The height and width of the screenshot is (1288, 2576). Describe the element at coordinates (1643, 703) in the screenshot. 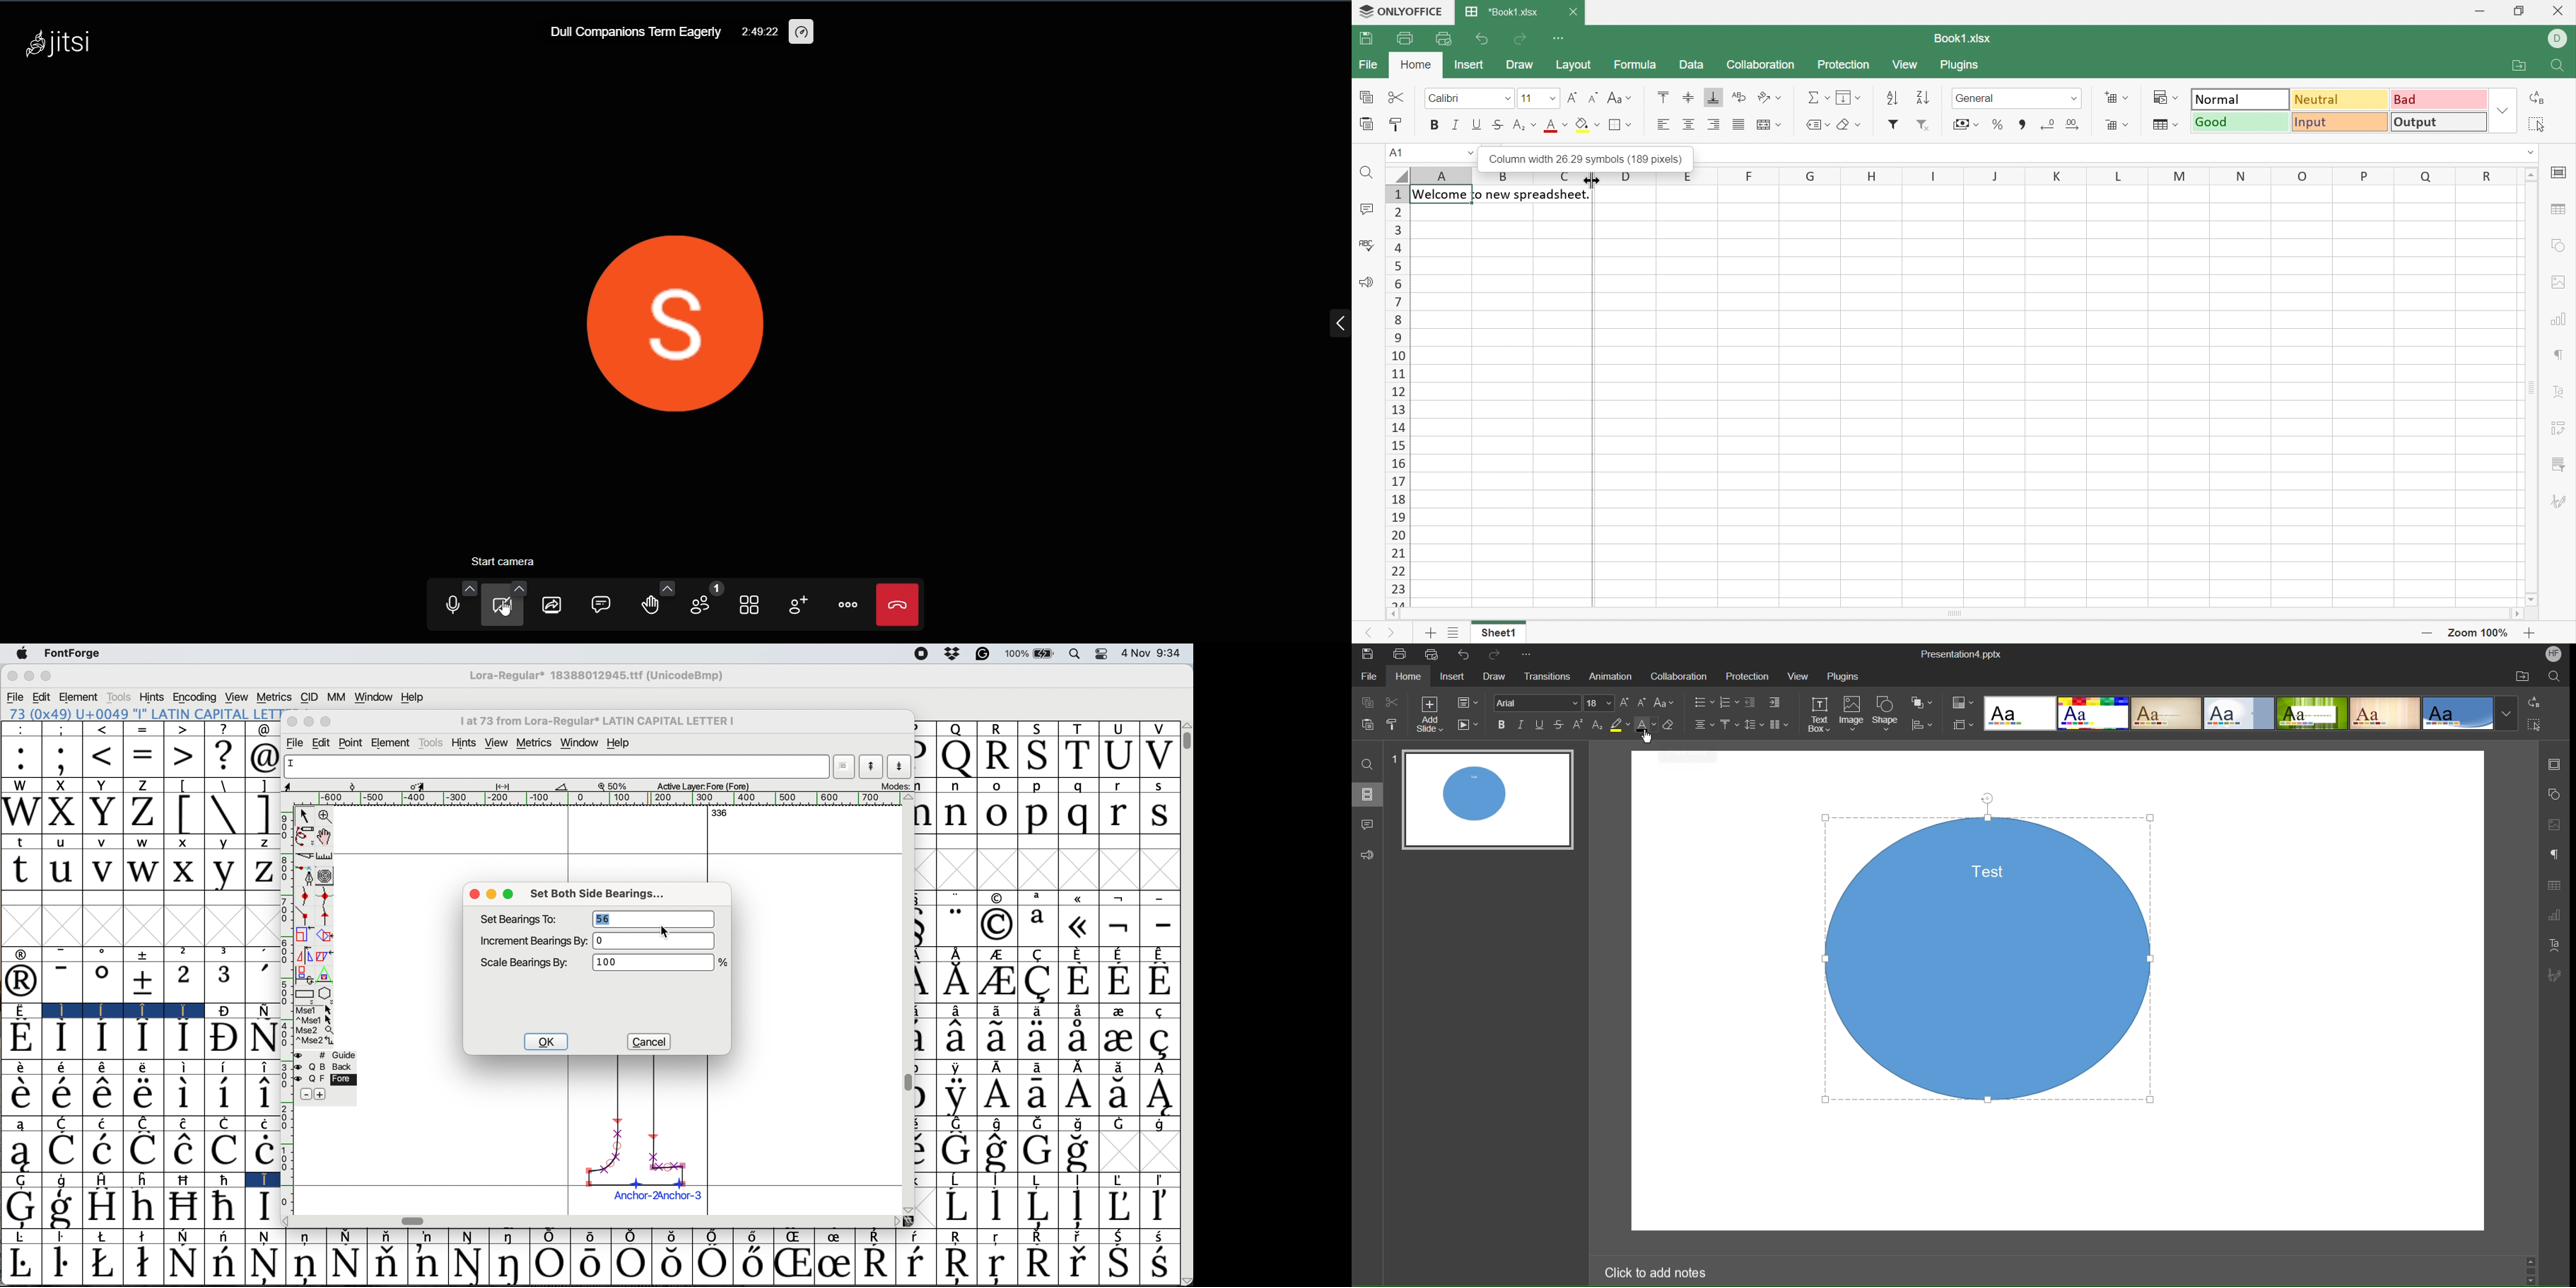

I see `Decrease size` at that location.